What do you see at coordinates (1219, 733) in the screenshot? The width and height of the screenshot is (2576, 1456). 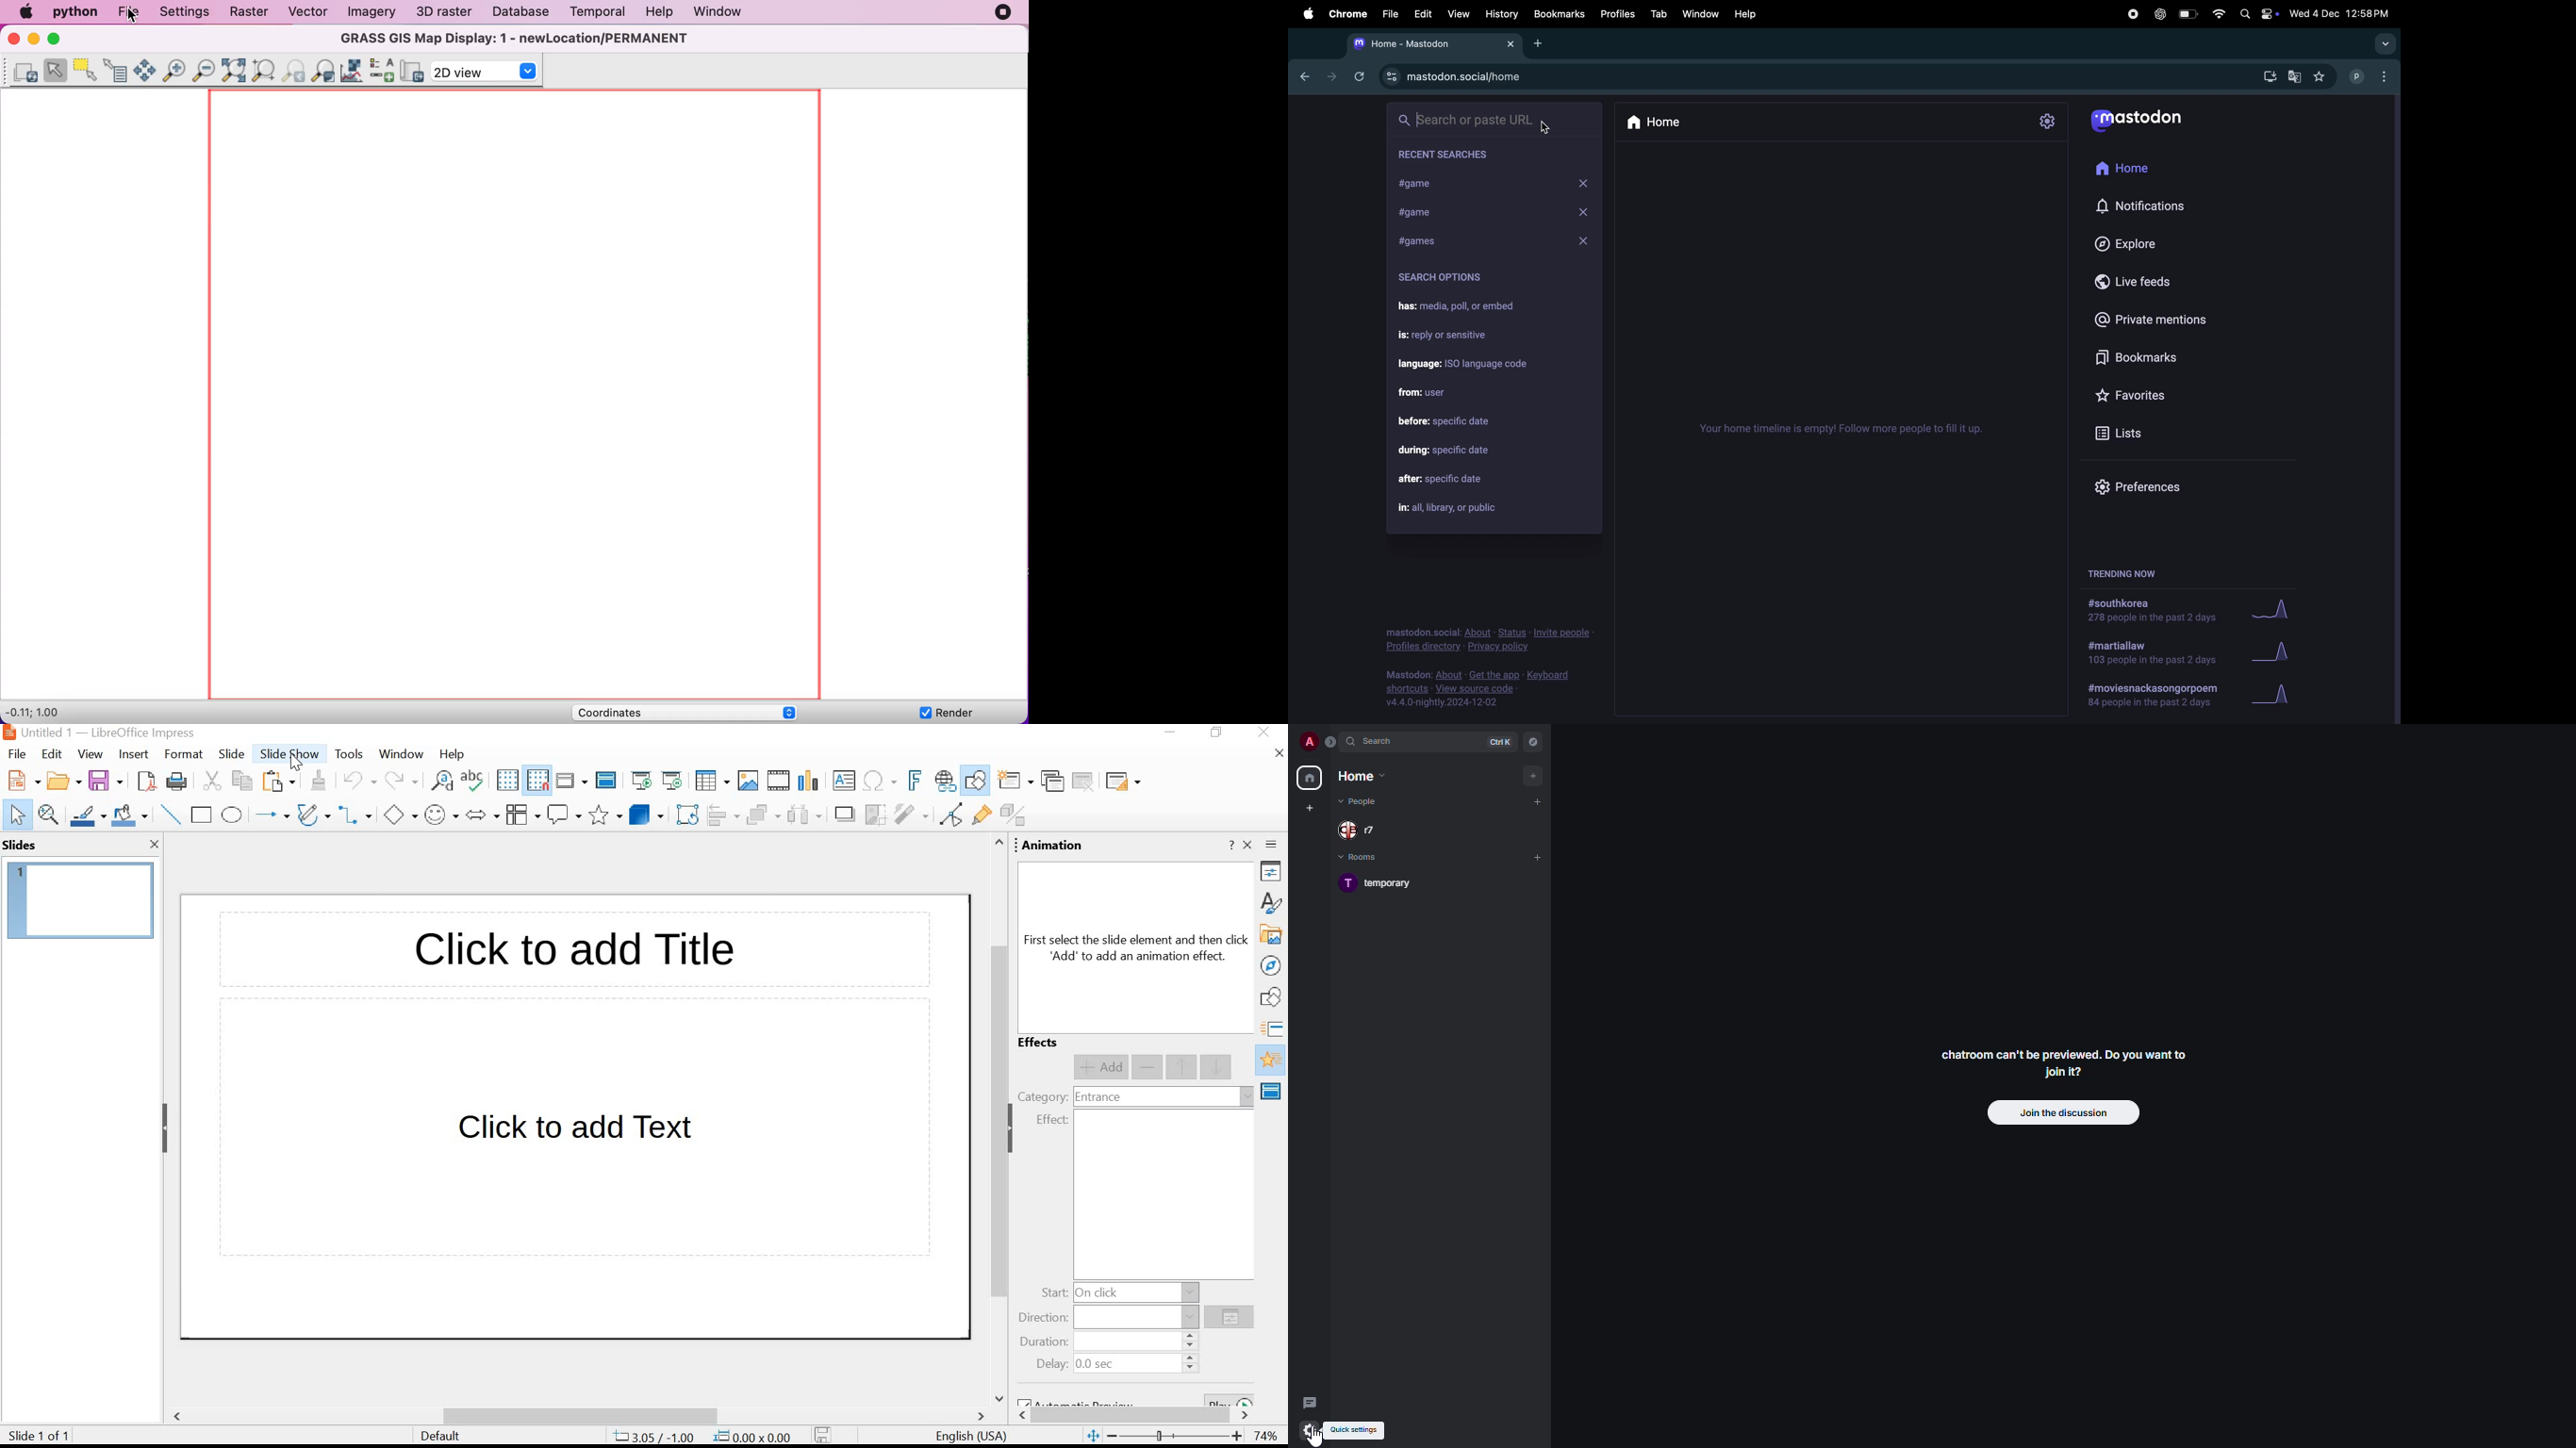 I see `maximize` at bounding box center [1219, 733].